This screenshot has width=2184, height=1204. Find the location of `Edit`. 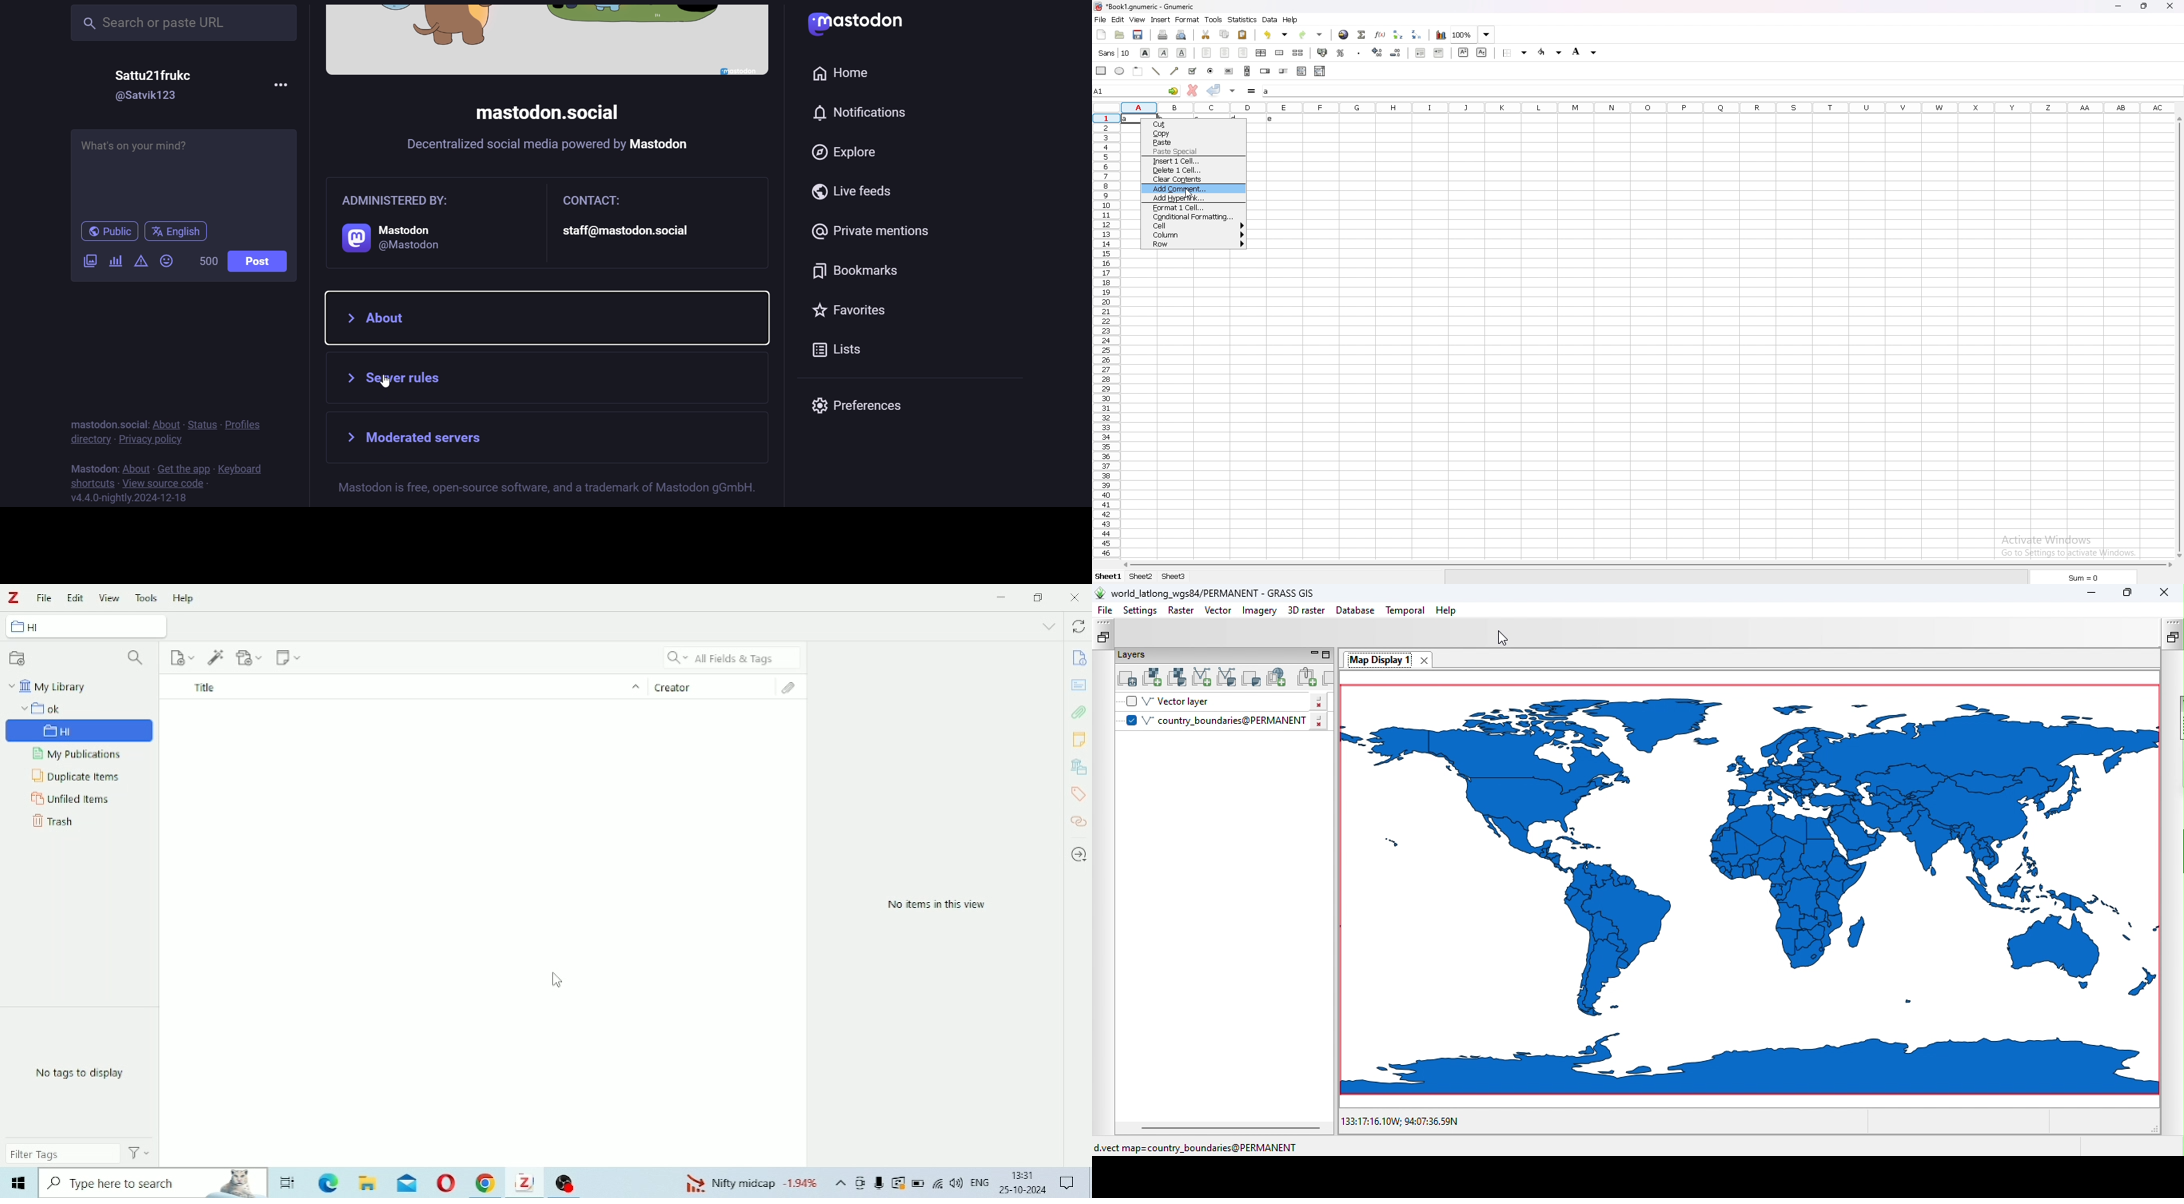

Edit is located at coordinates (74, 598).